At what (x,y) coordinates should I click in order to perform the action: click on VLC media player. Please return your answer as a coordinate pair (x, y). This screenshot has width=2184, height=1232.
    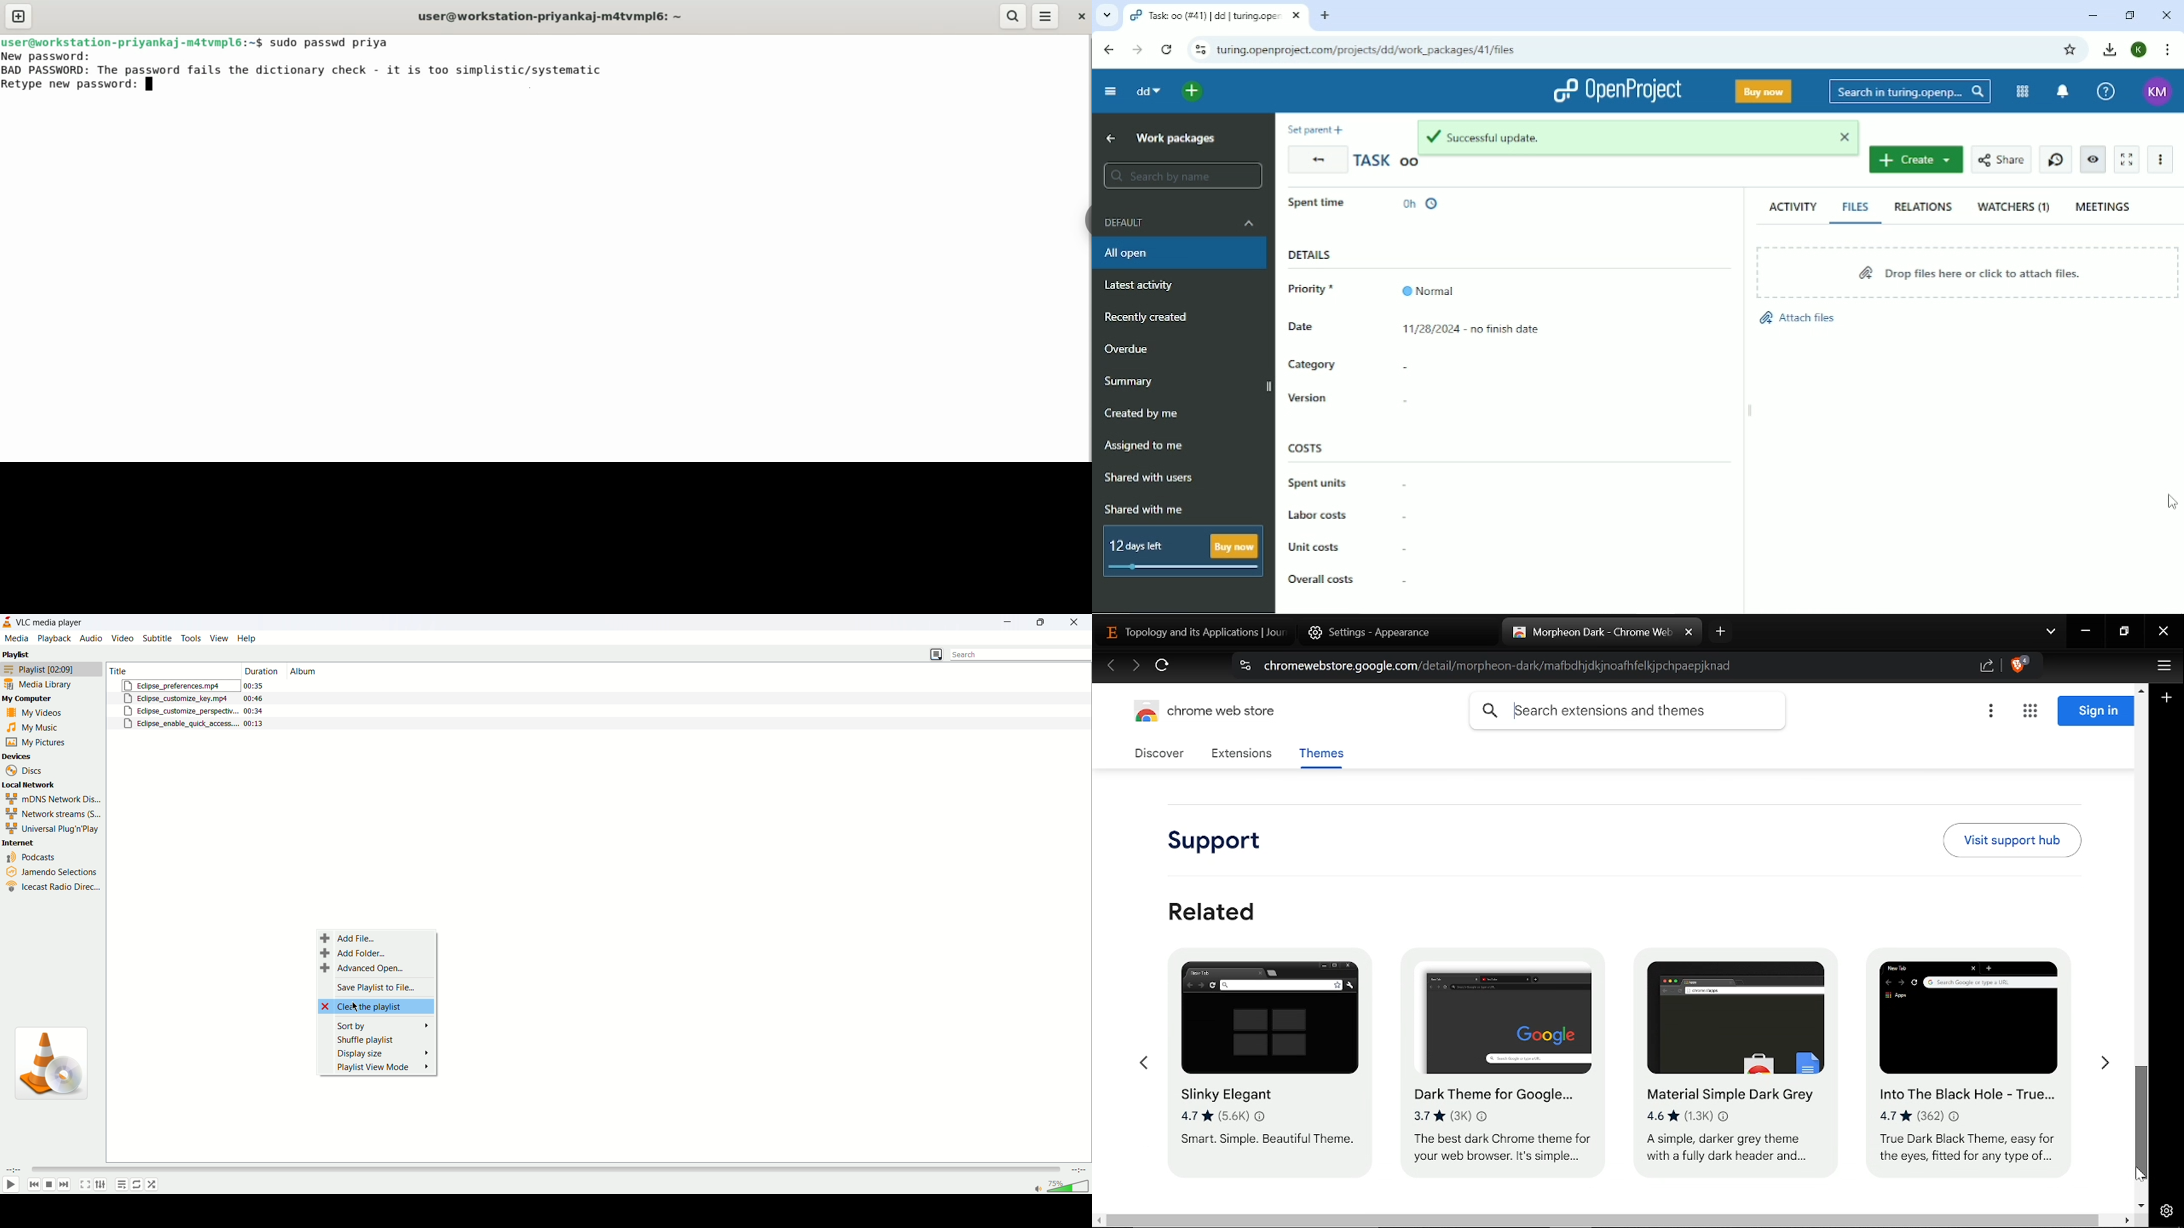
    Looking at the image, I should click on (50, 623).